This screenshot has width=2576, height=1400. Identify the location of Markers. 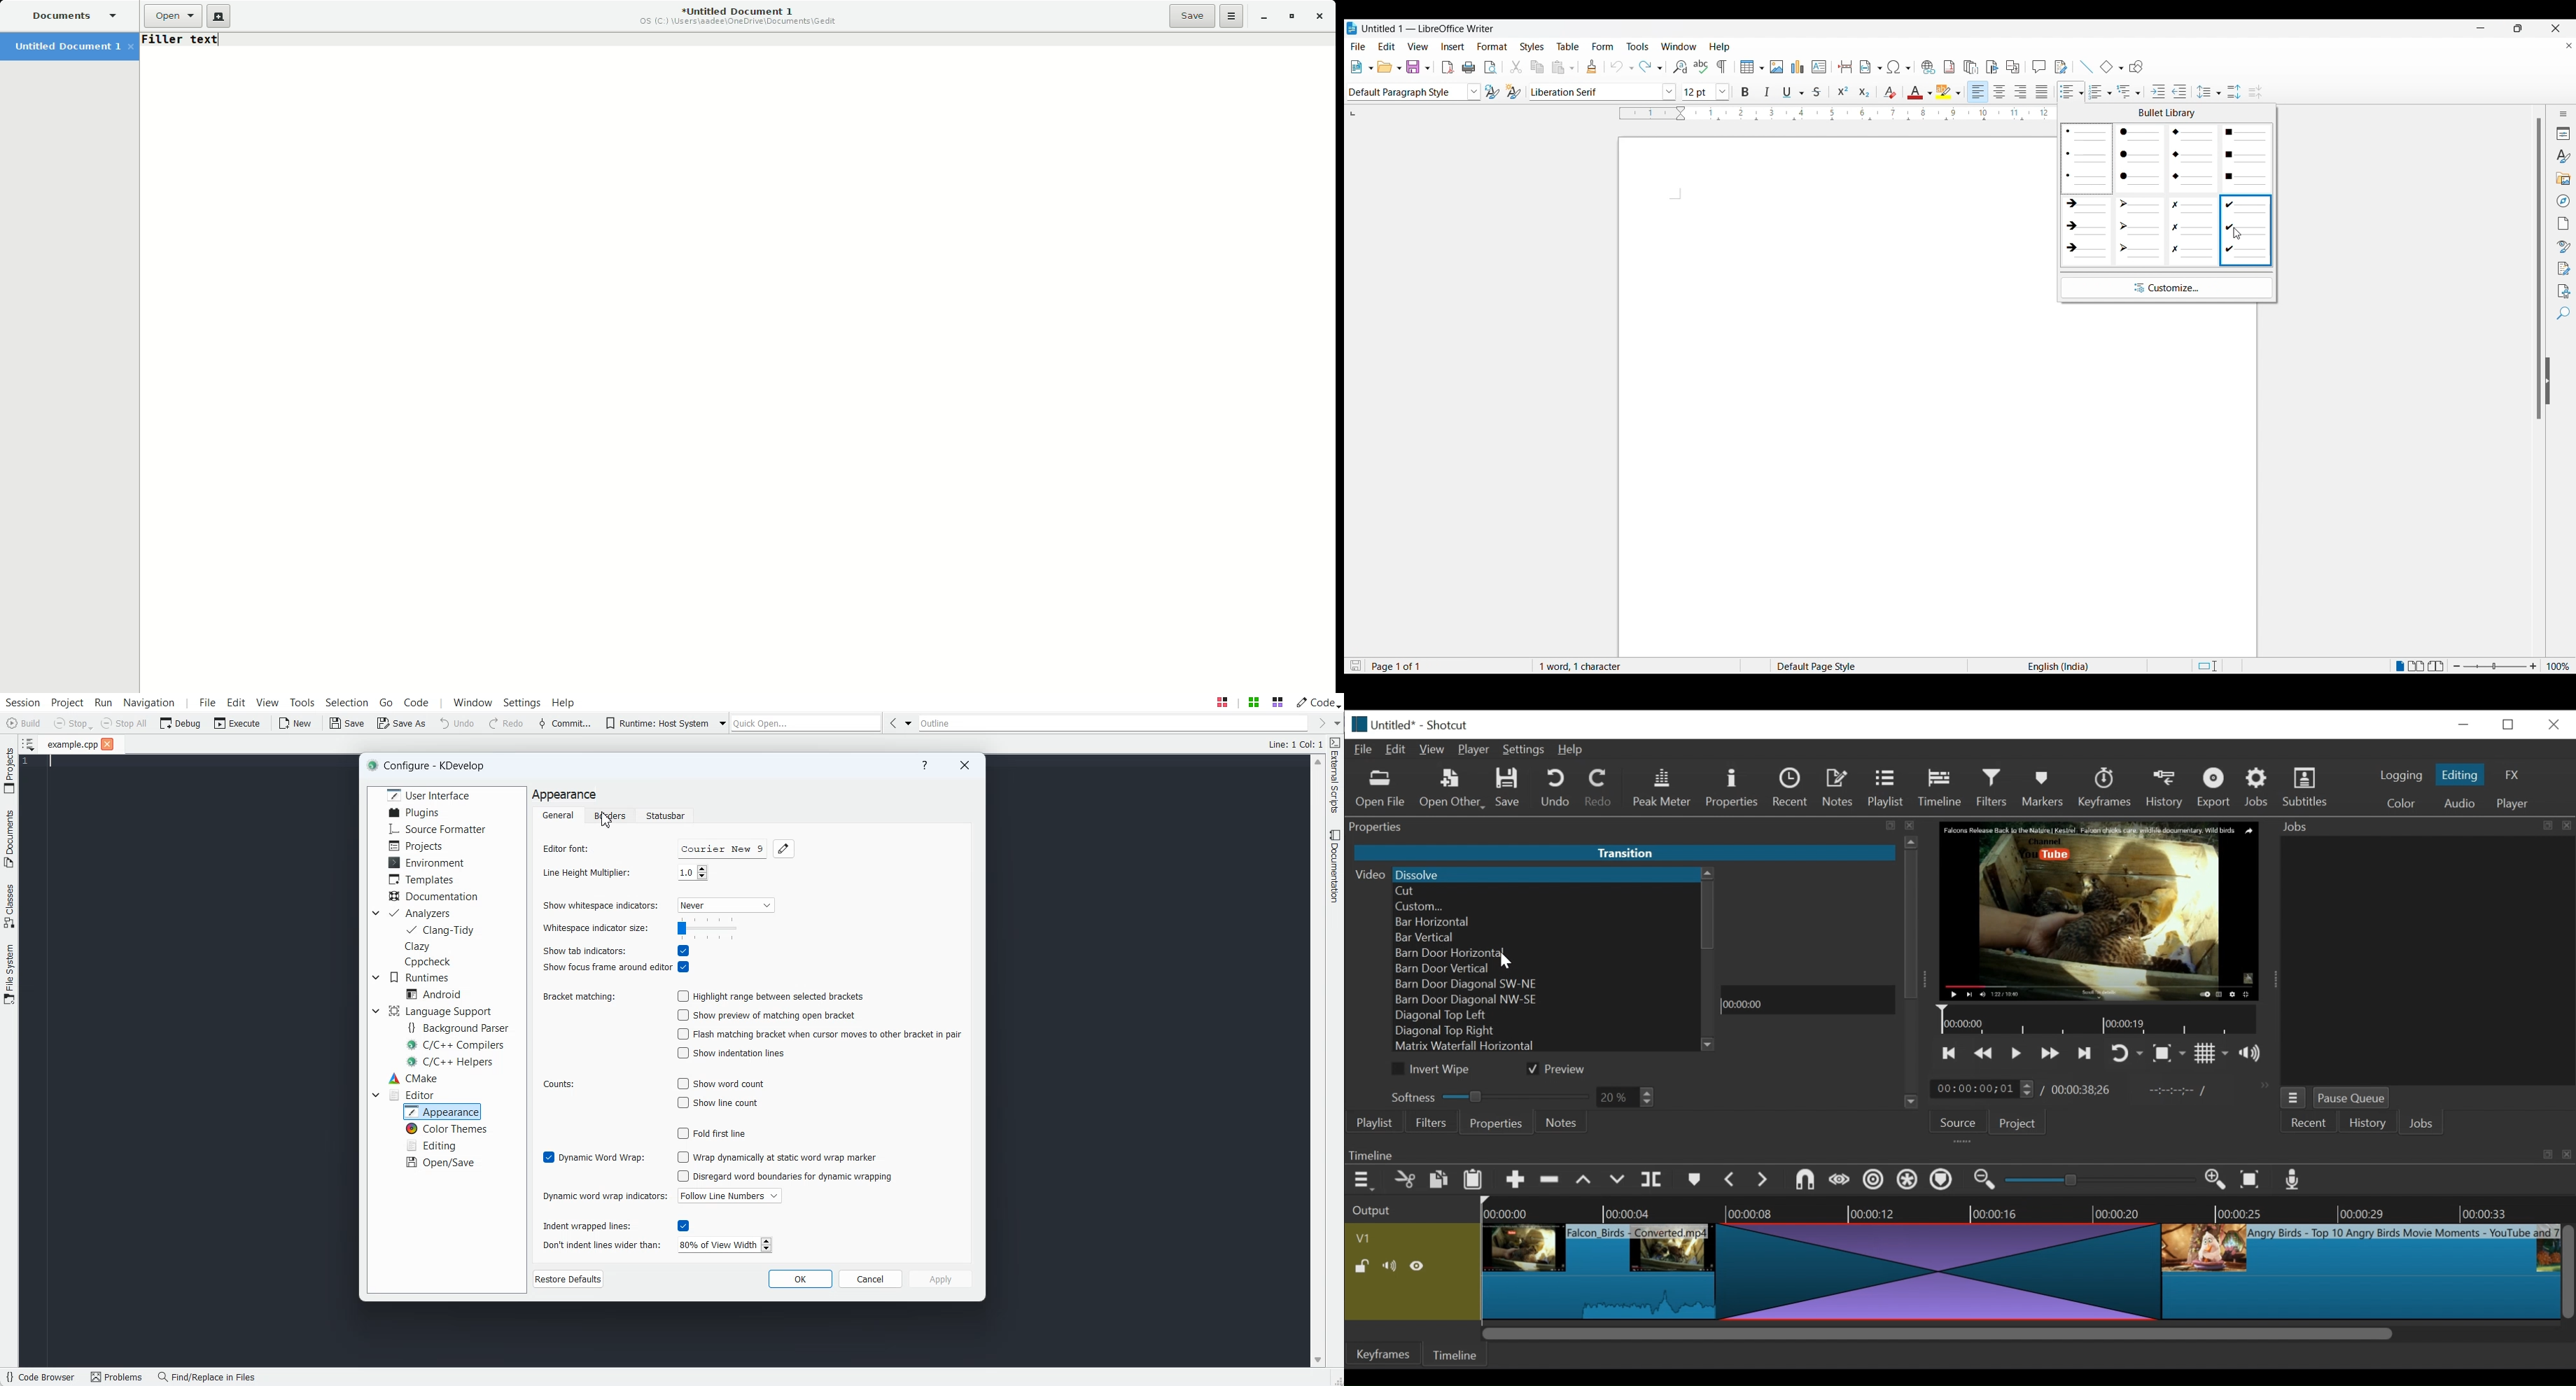
(2045, 787).